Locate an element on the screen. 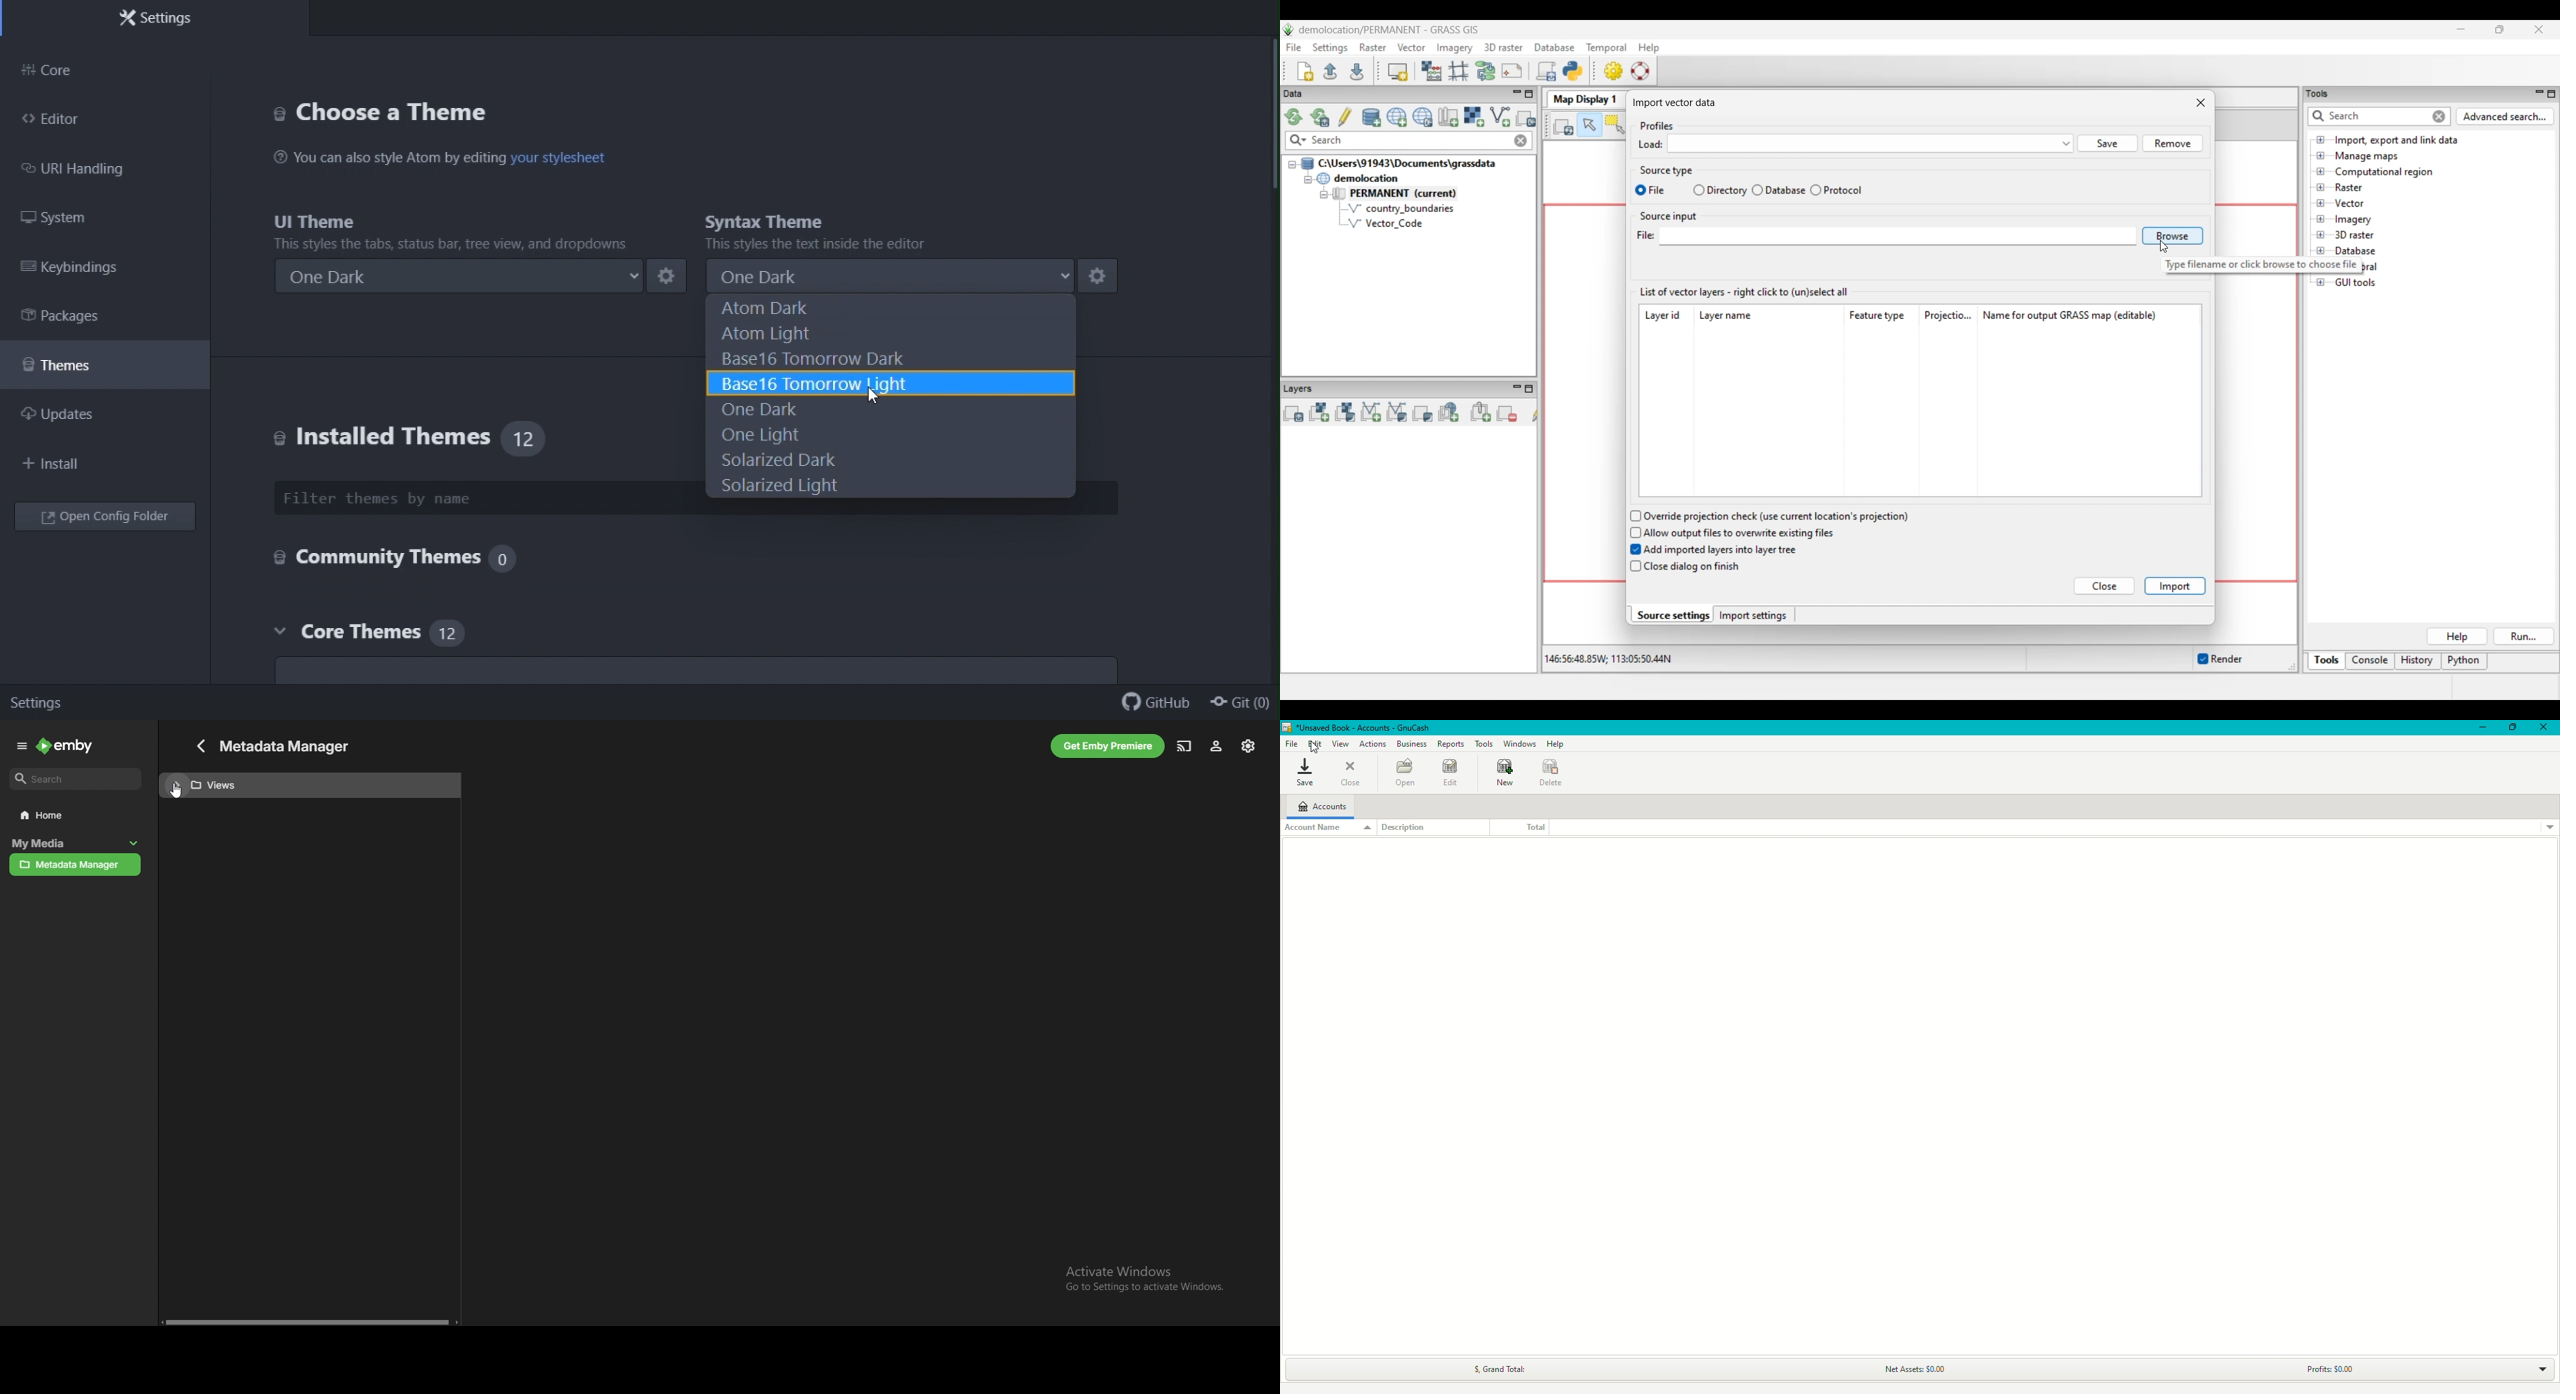 This screenshot has height=1400, width=2576.  is located at coordinates (395, 111).